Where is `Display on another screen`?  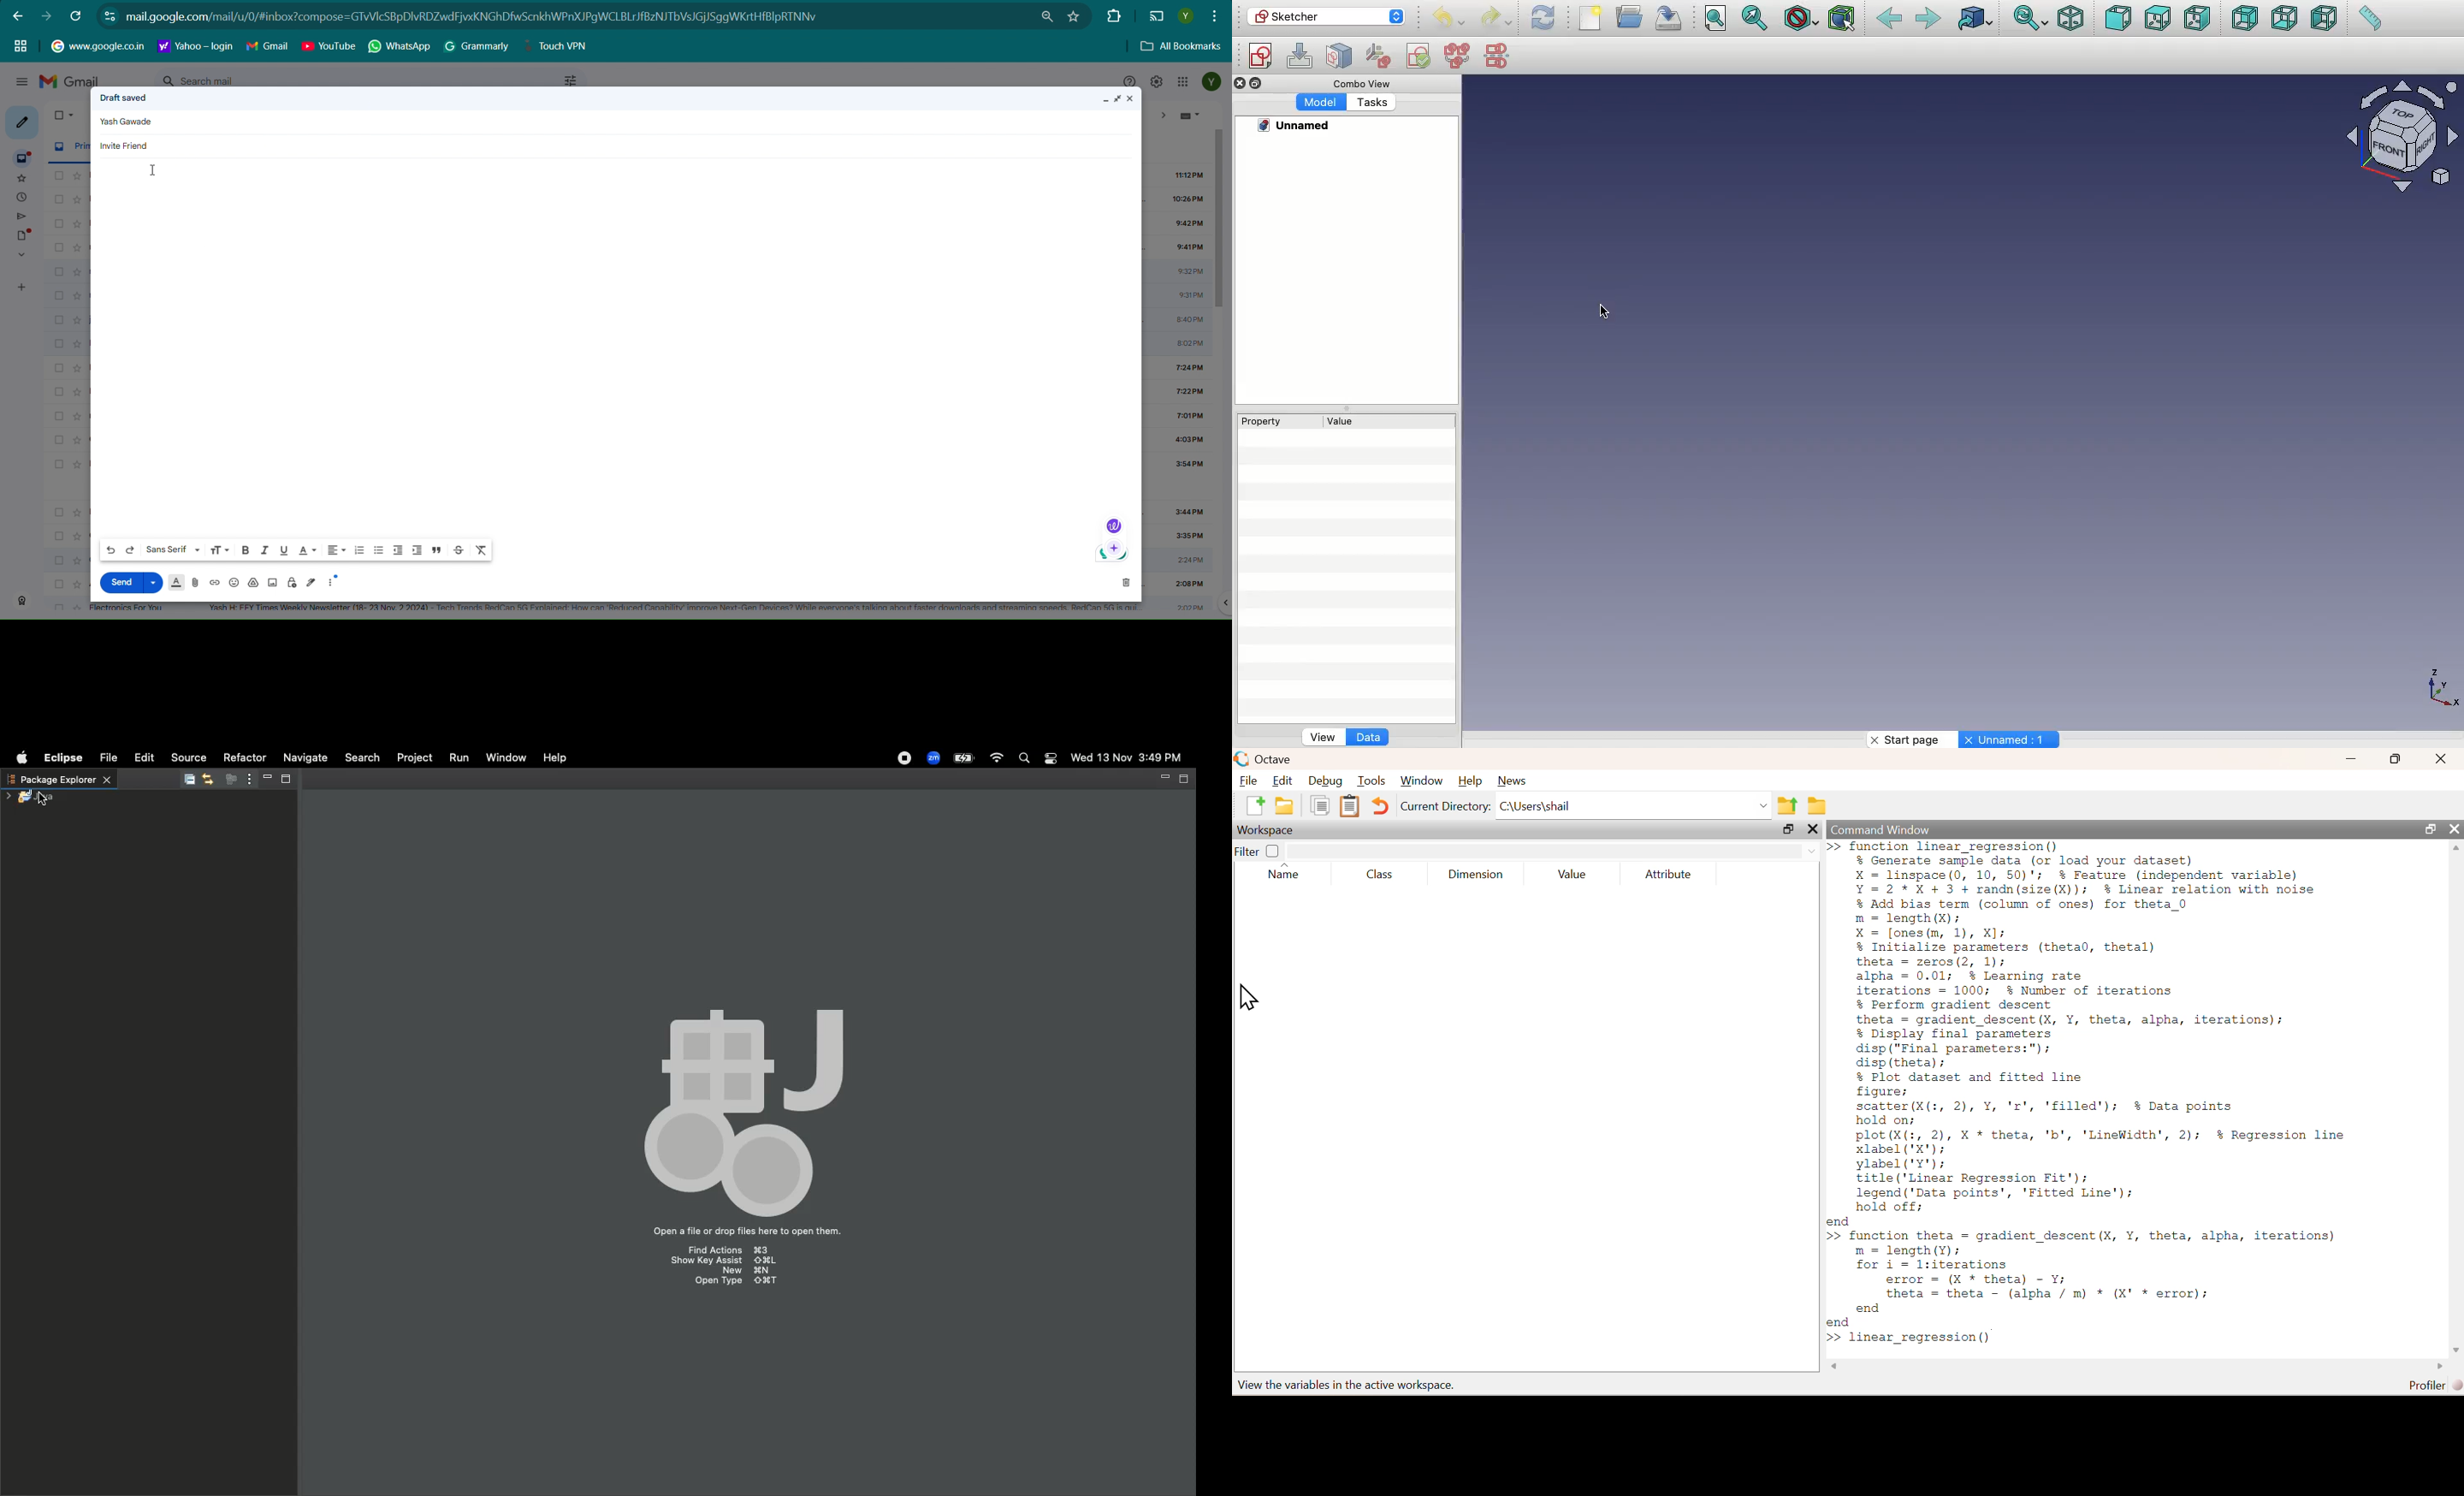
Display on another screen is located at coordinates (1156, 17).